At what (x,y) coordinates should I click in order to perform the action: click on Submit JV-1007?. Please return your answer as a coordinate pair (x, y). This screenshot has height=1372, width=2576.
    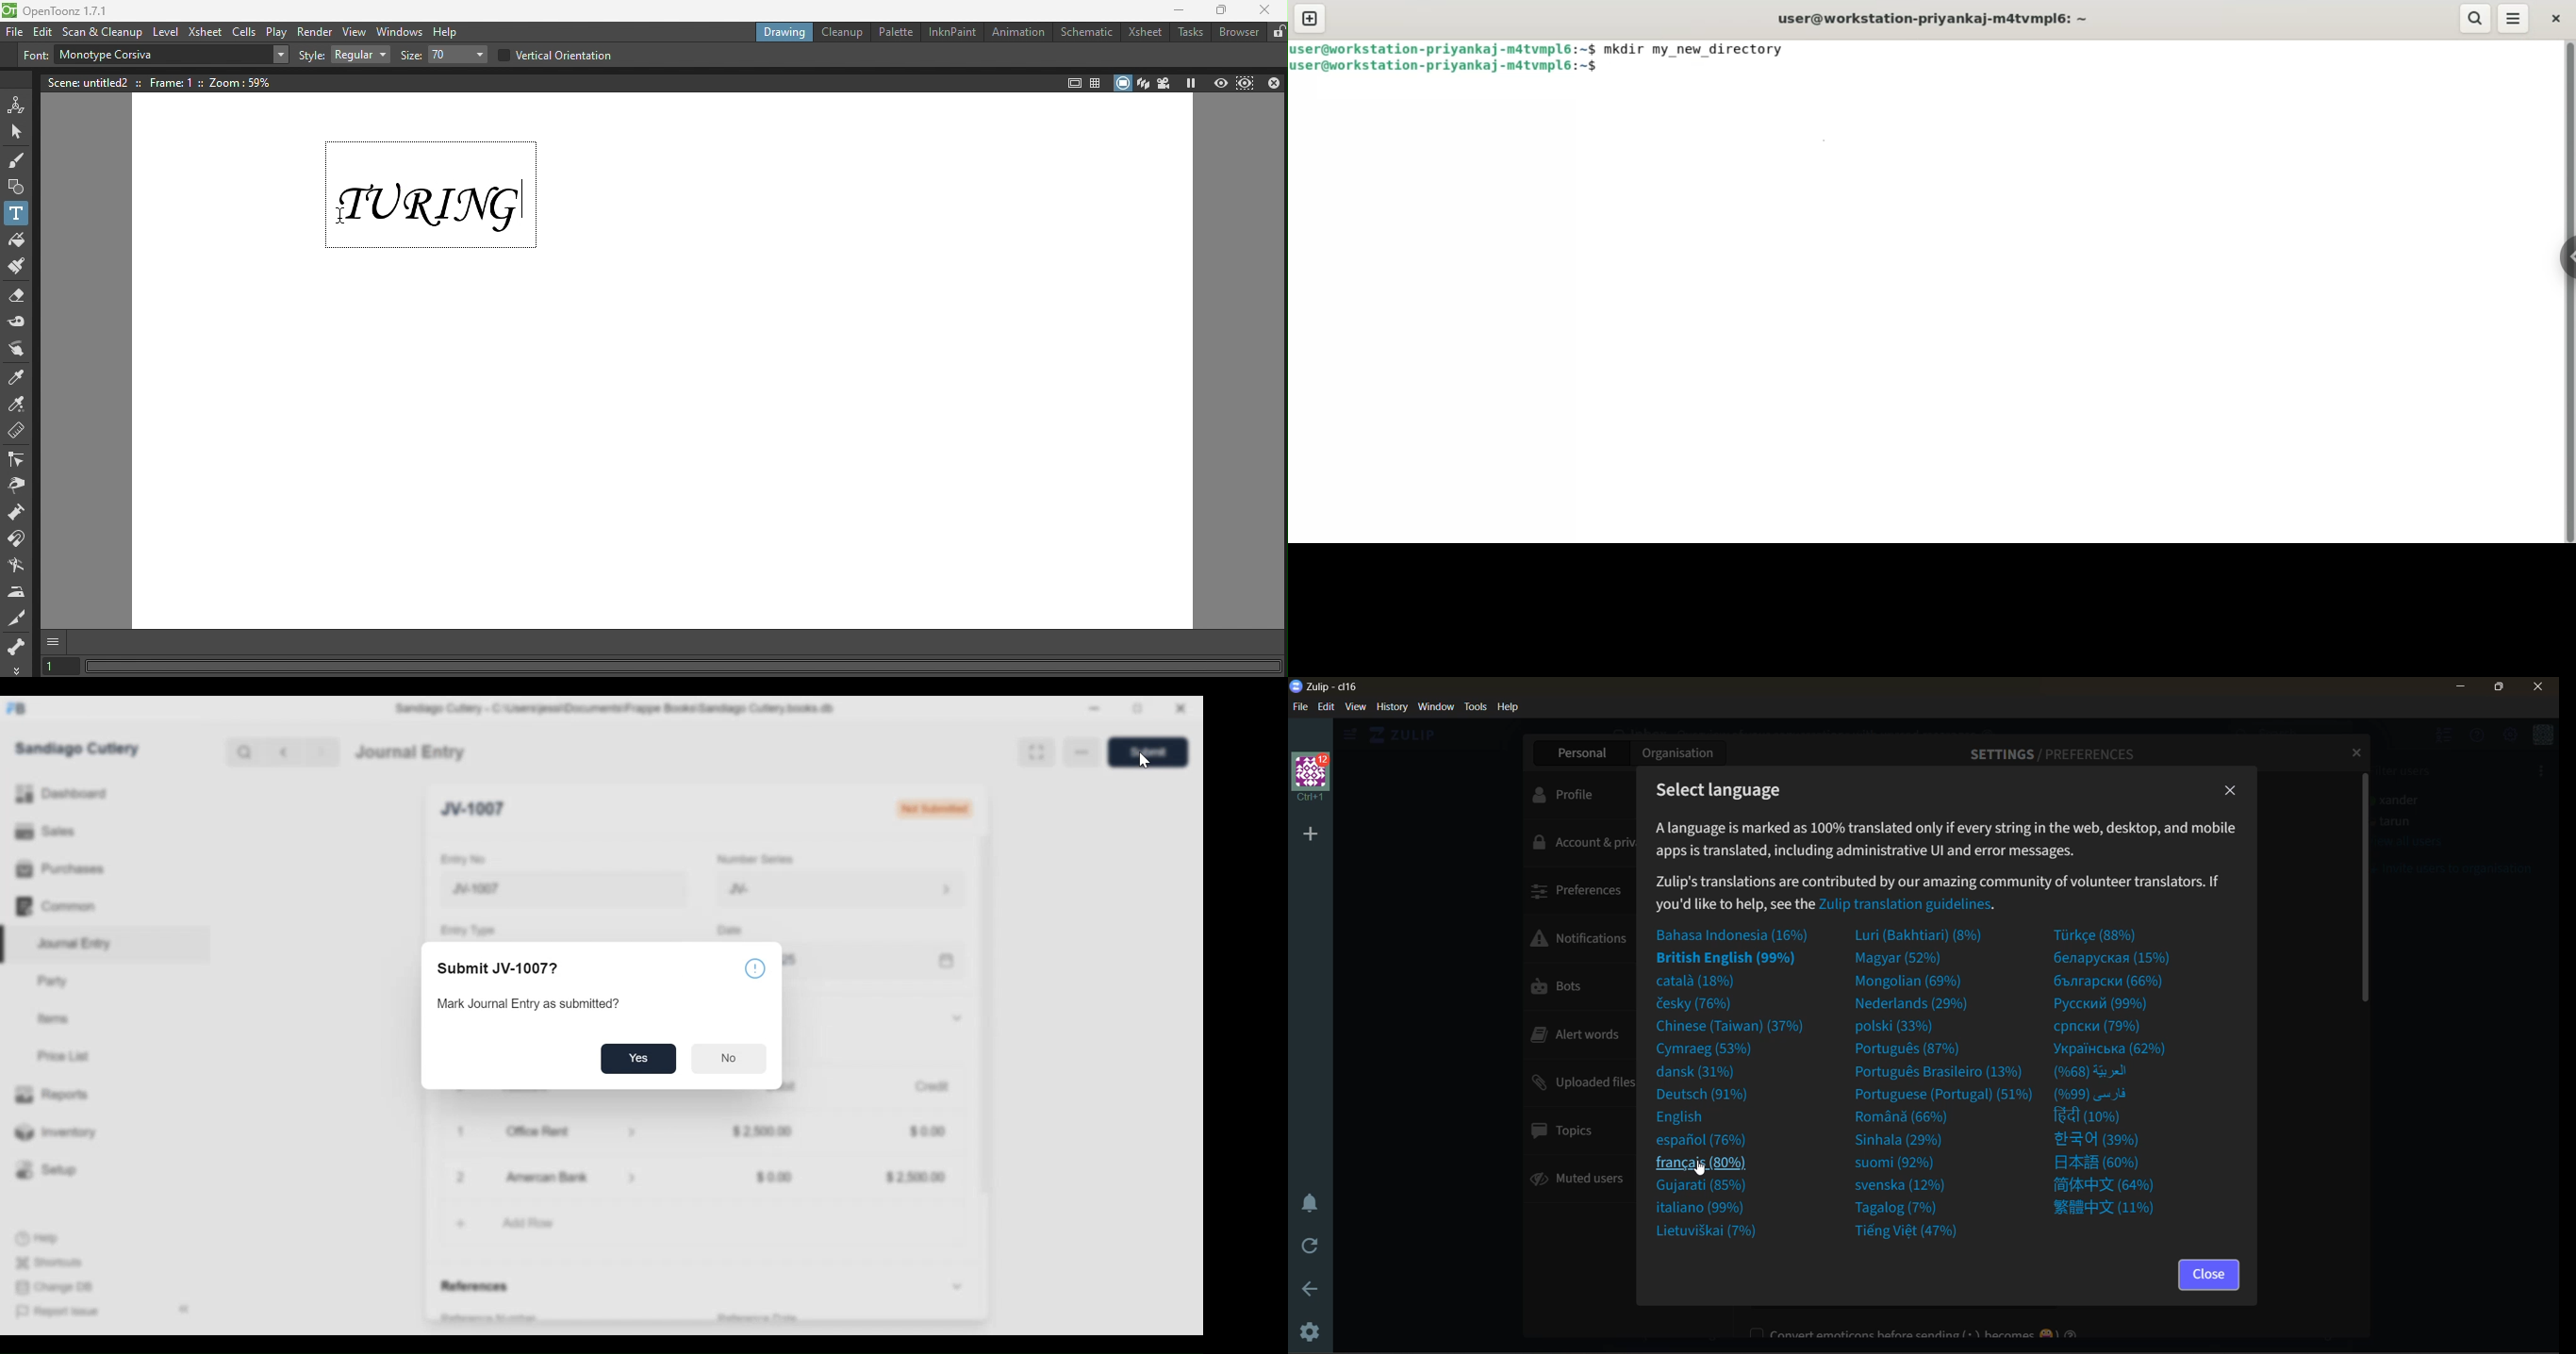
    Looking at the image, I should click on (504, 968).